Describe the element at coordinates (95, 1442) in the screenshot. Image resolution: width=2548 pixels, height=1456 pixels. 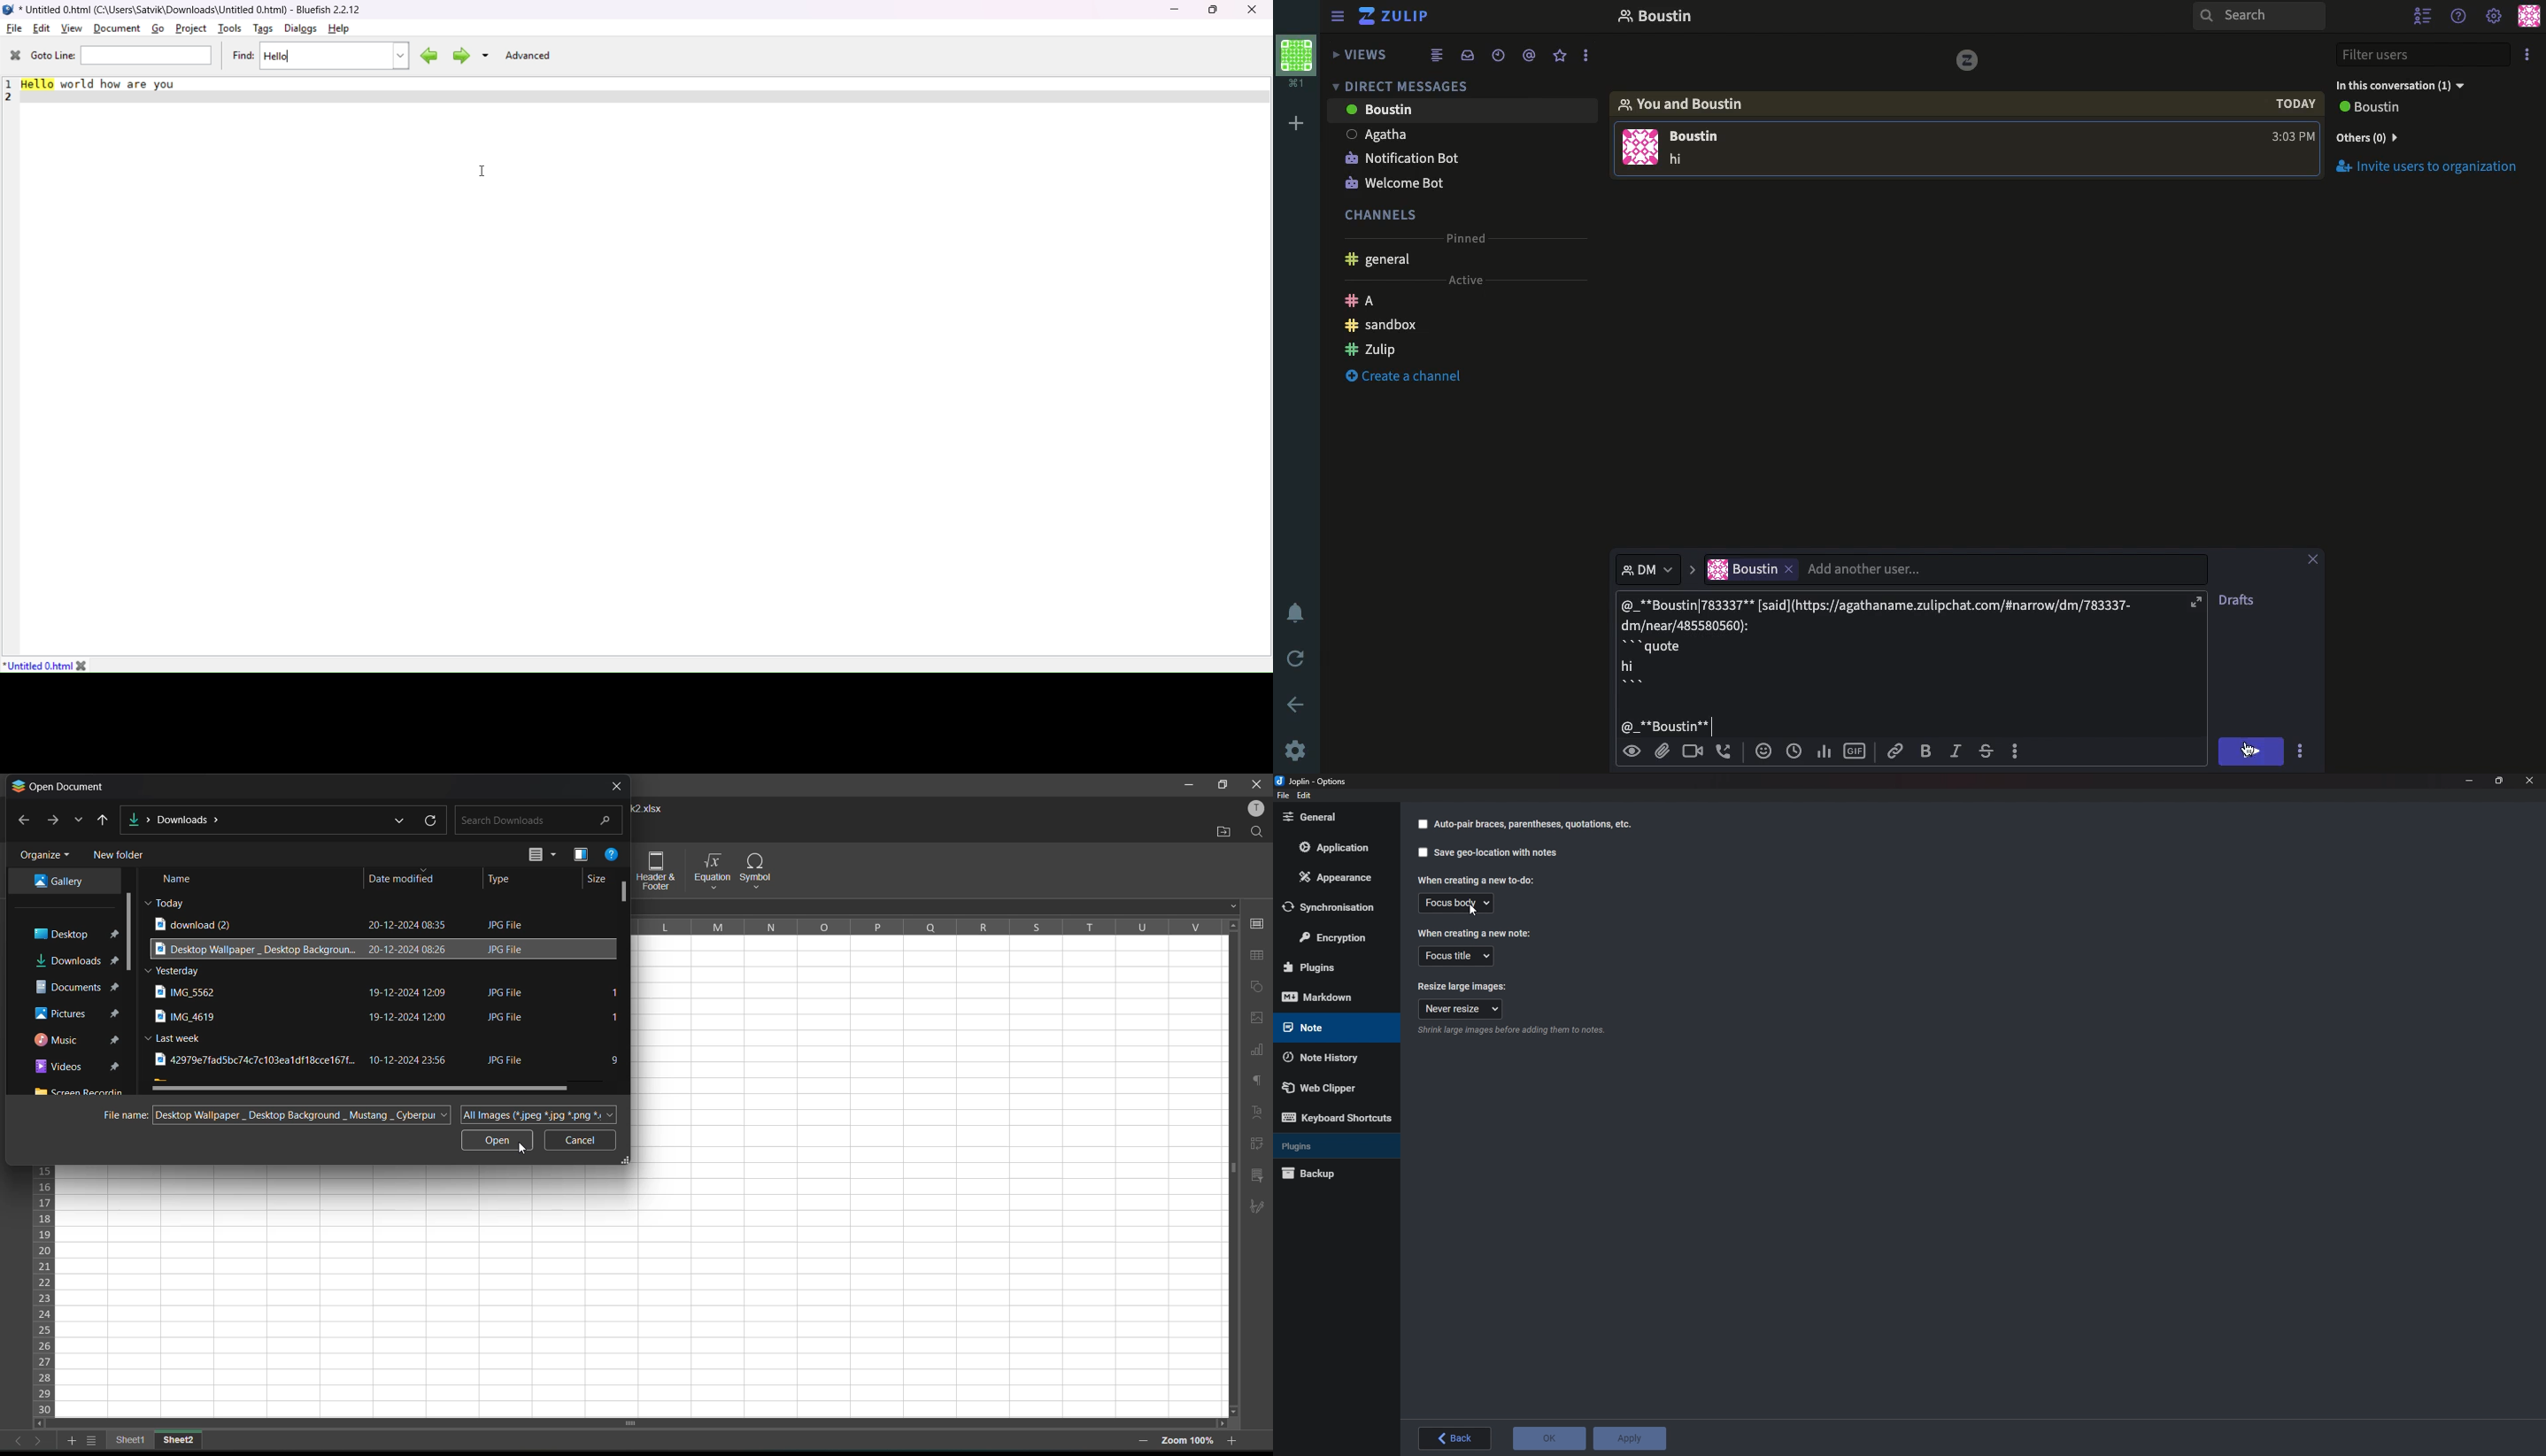
I see `sheet list` at that location.